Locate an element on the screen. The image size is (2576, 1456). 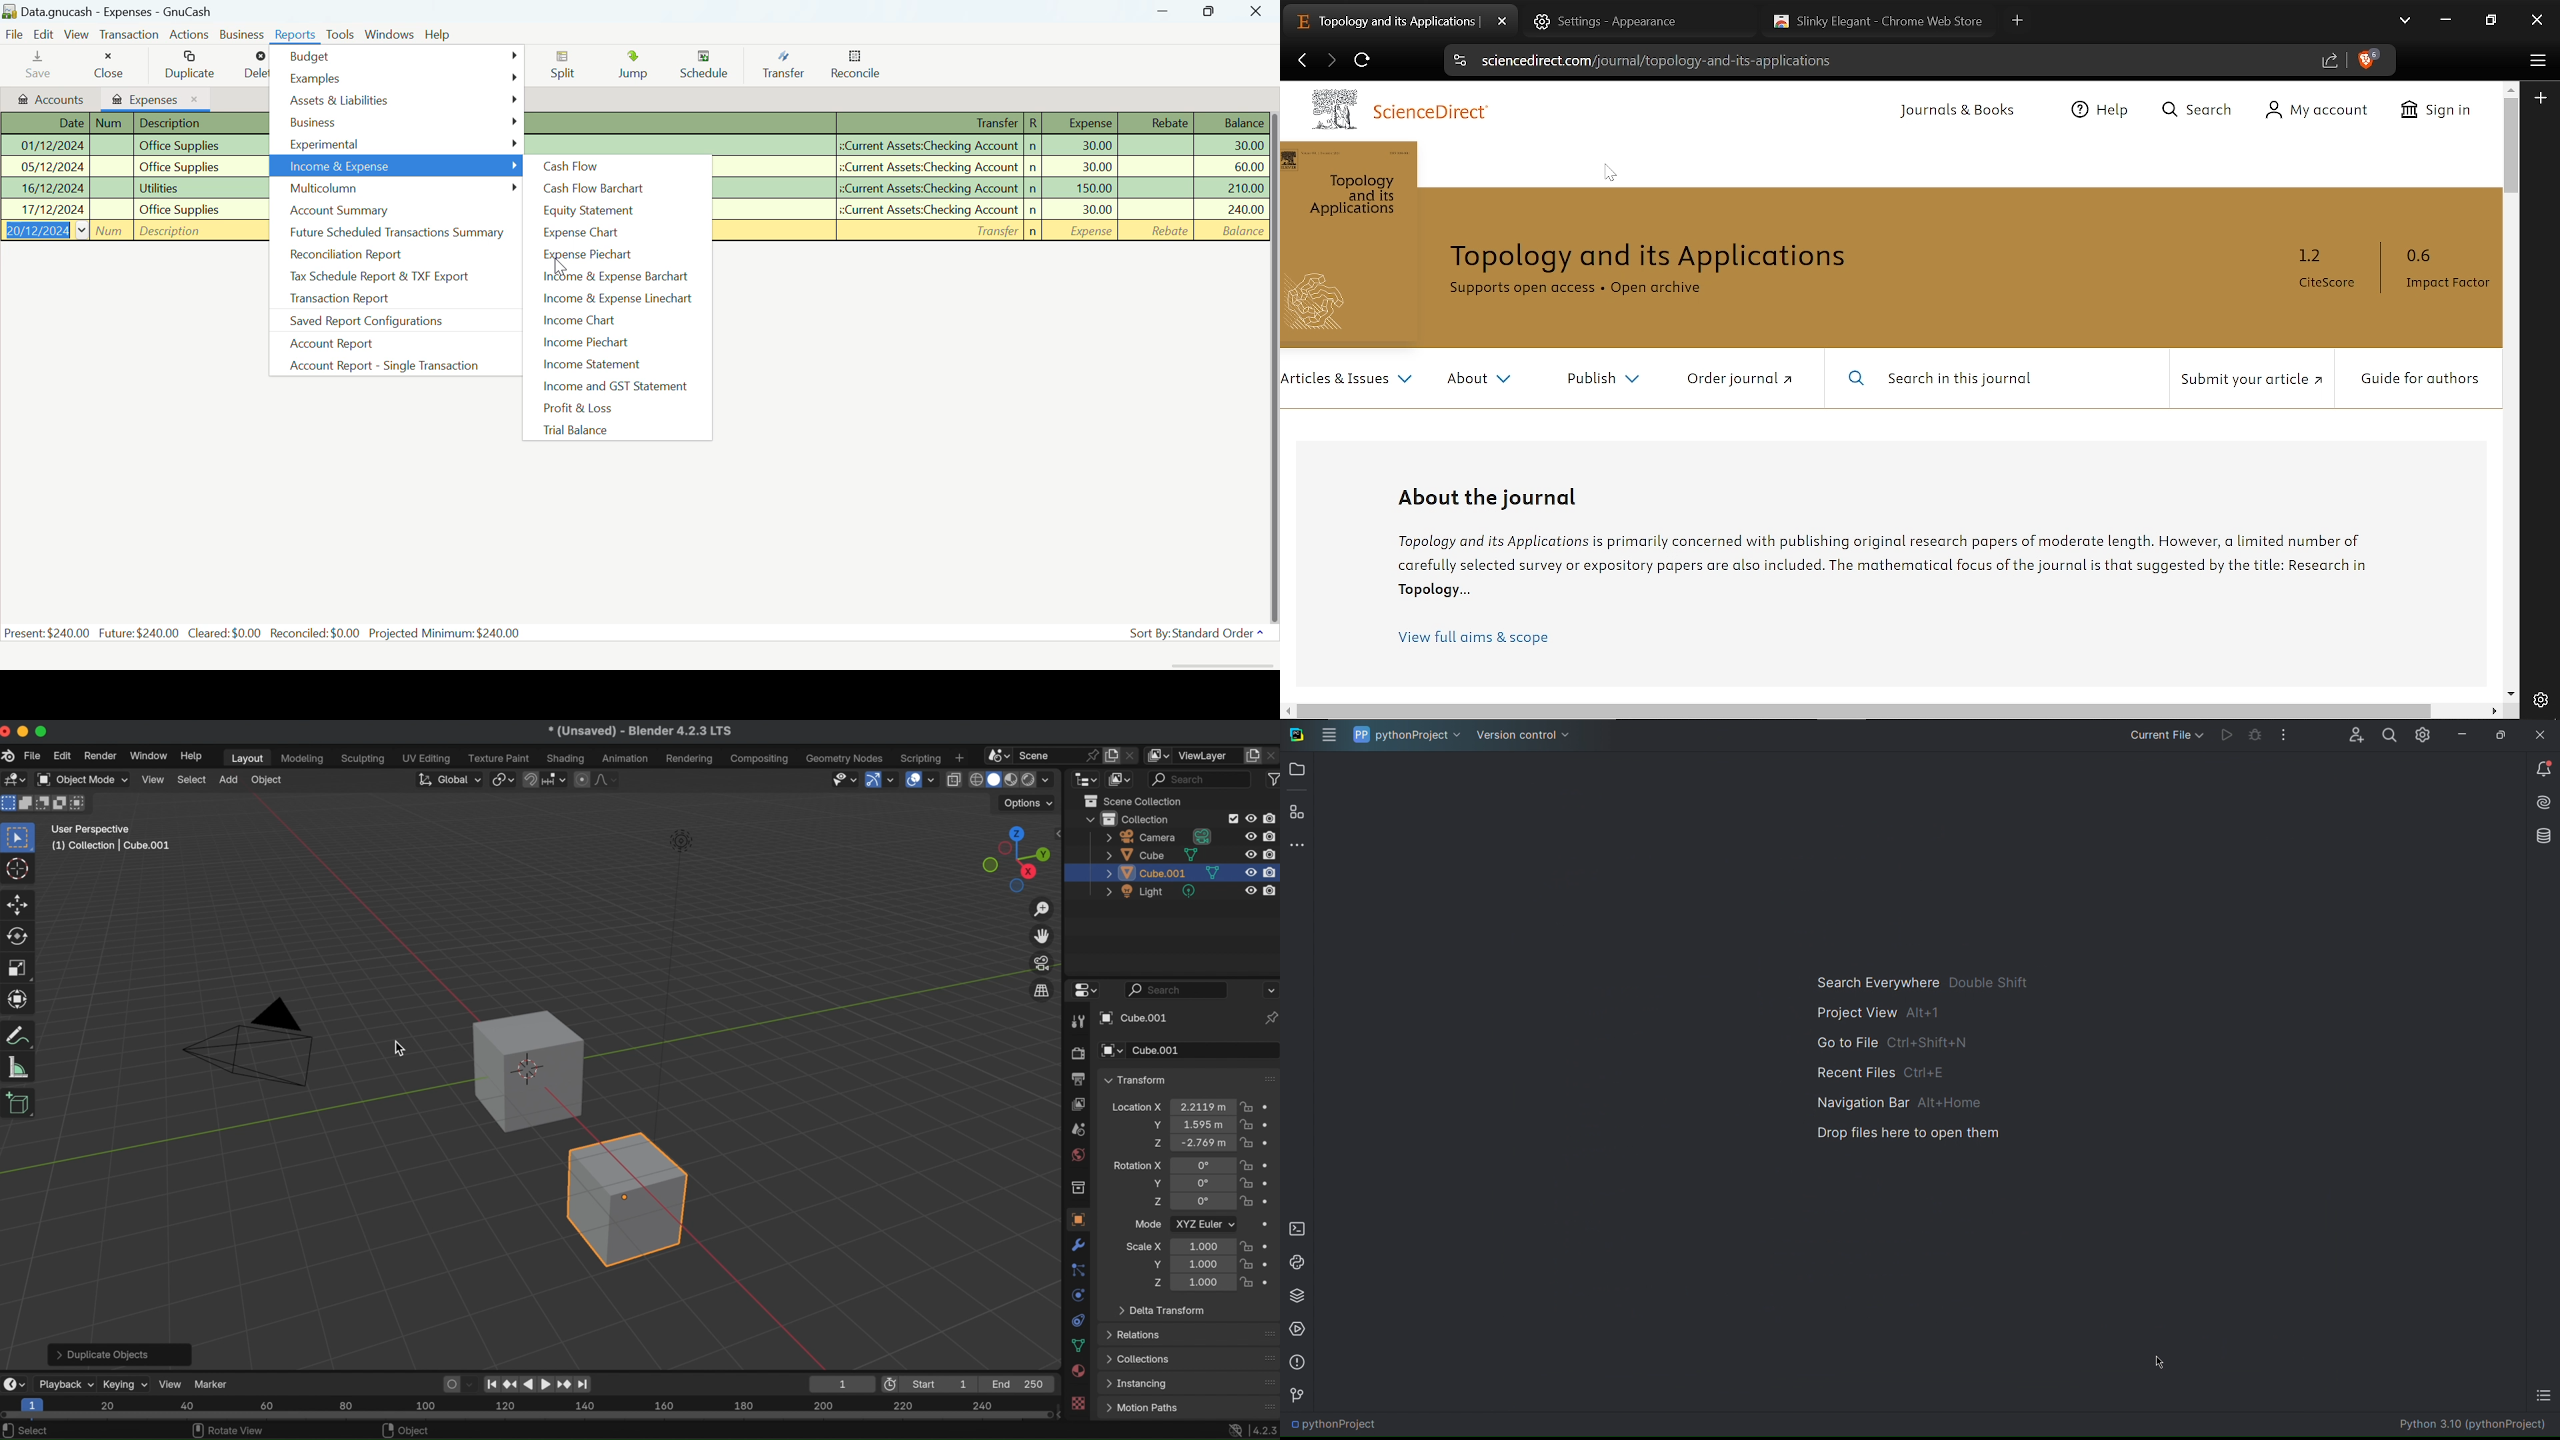
Reconciliation Report is located at coordinates (389, 253).